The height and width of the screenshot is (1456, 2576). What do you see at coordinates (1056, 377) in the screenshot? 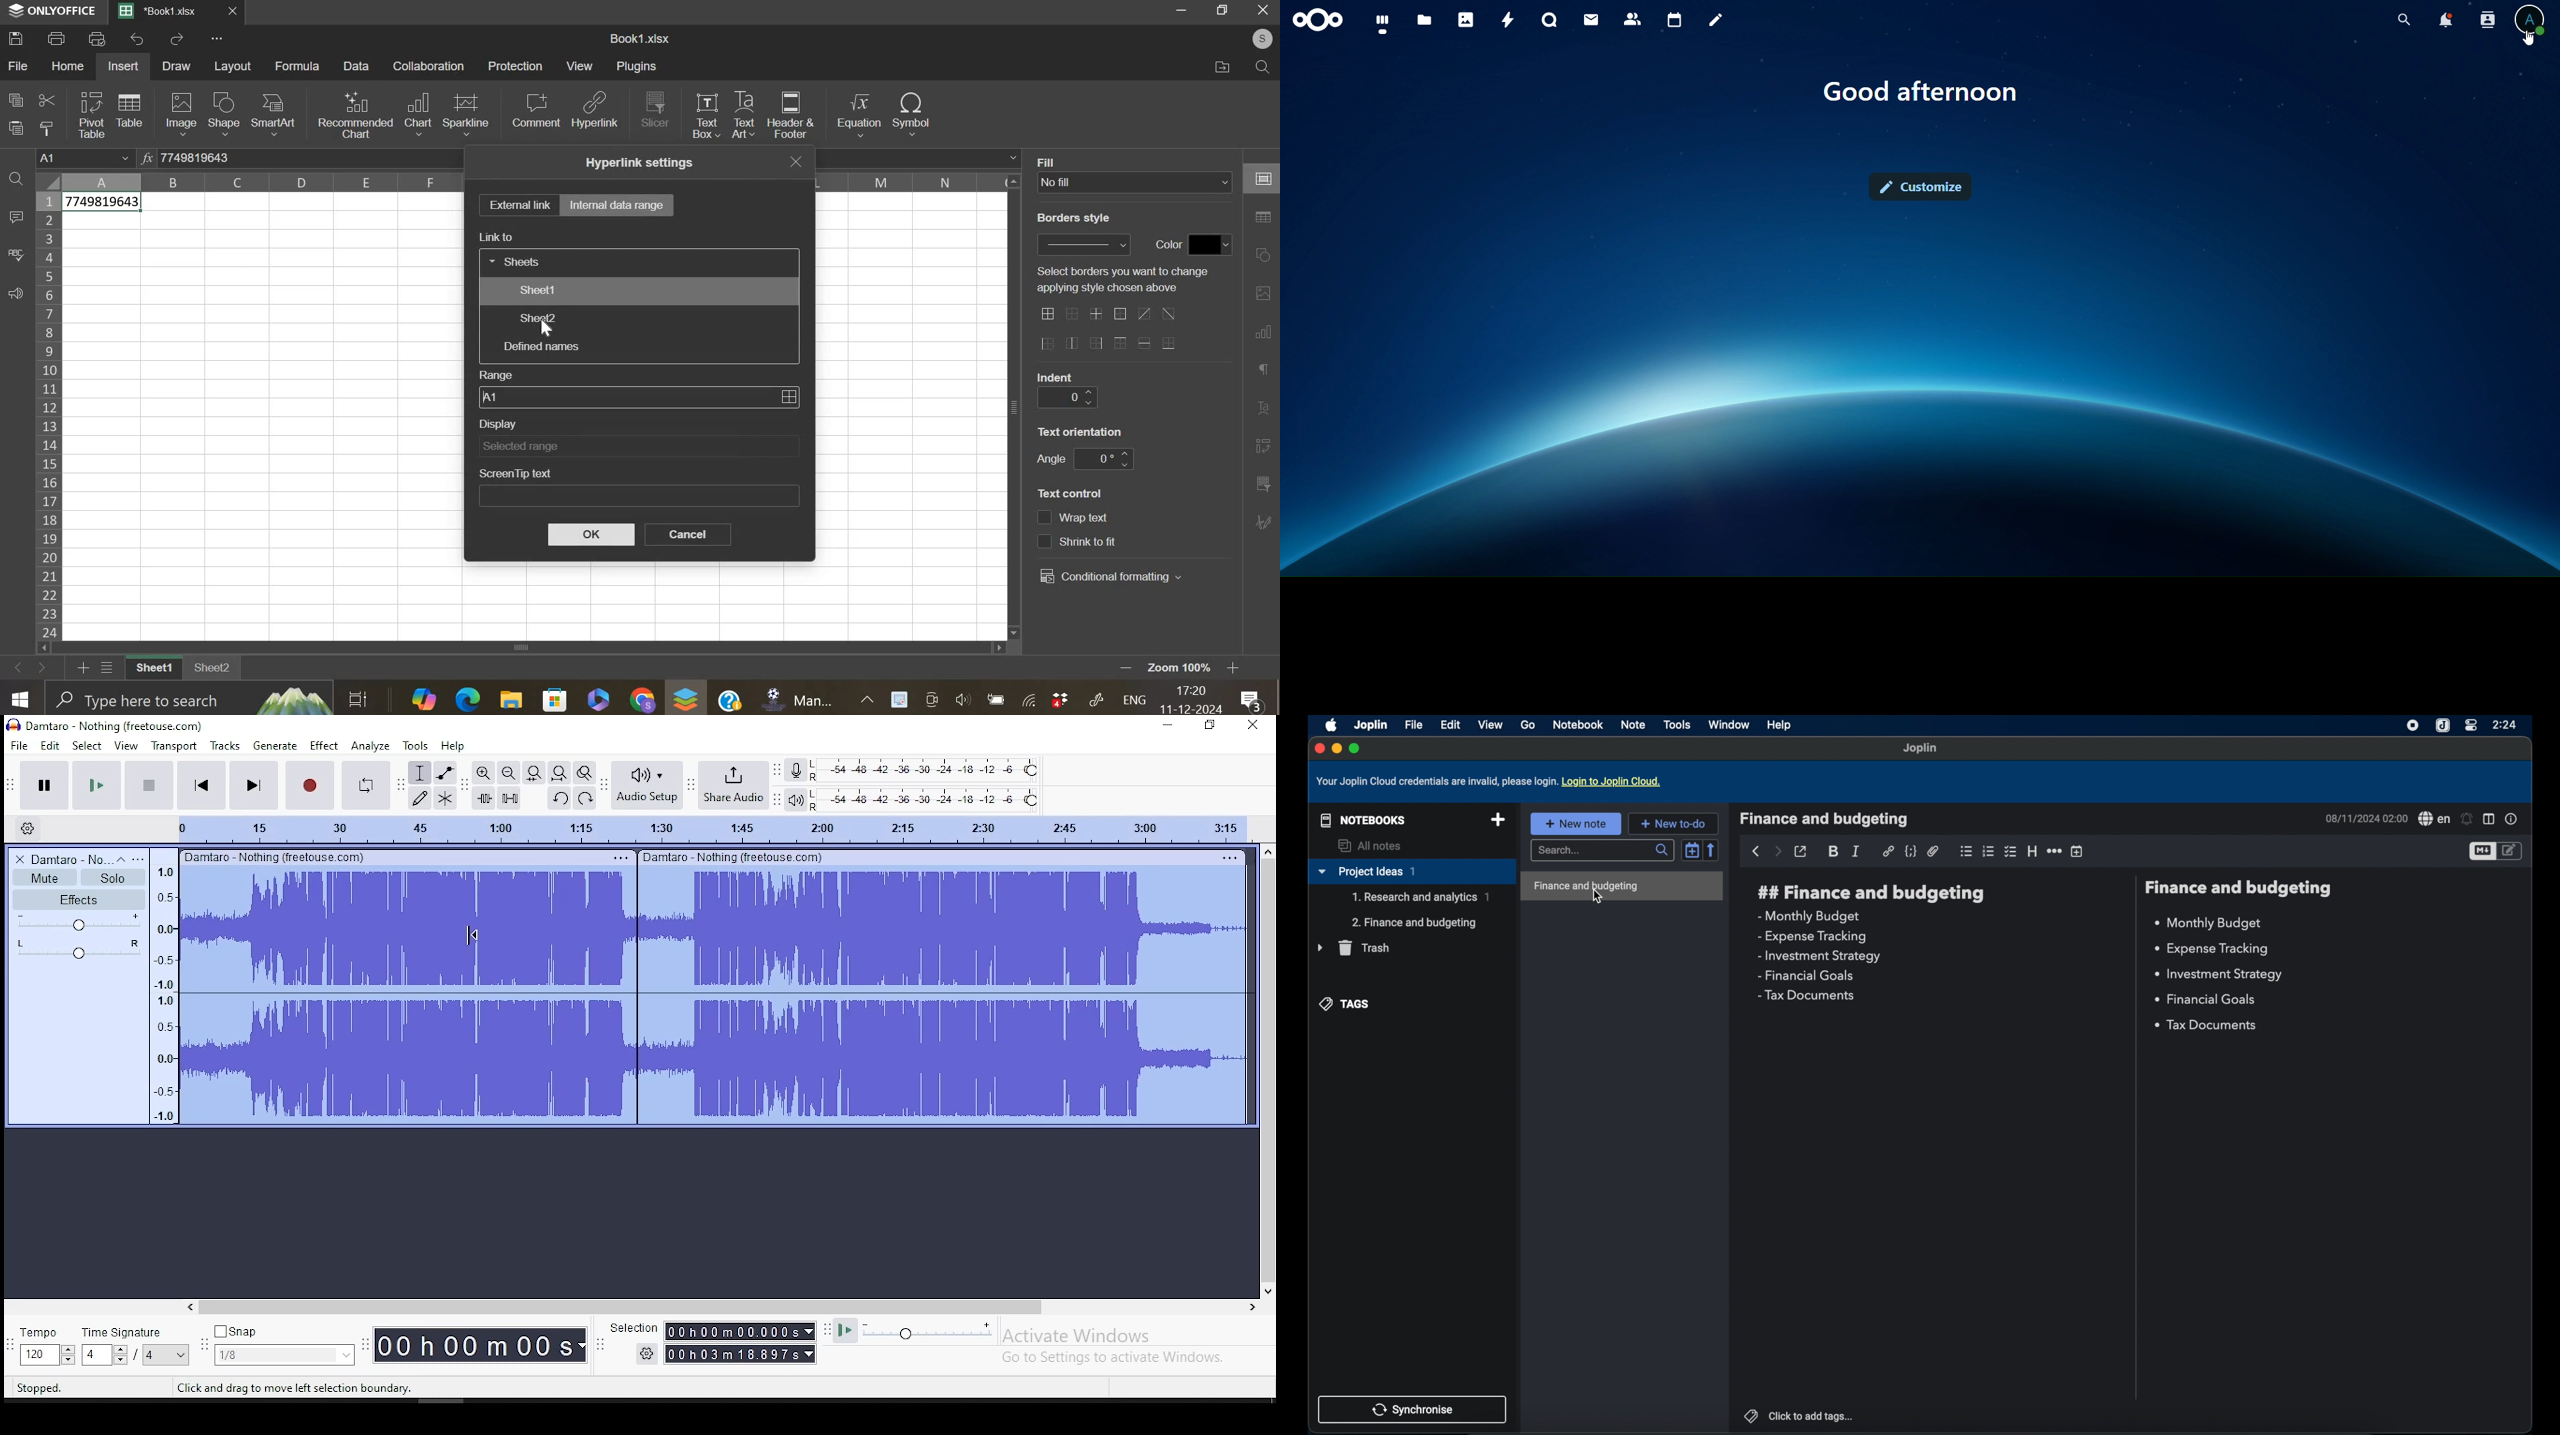
I see `text` at bounding box center [1056, 377].